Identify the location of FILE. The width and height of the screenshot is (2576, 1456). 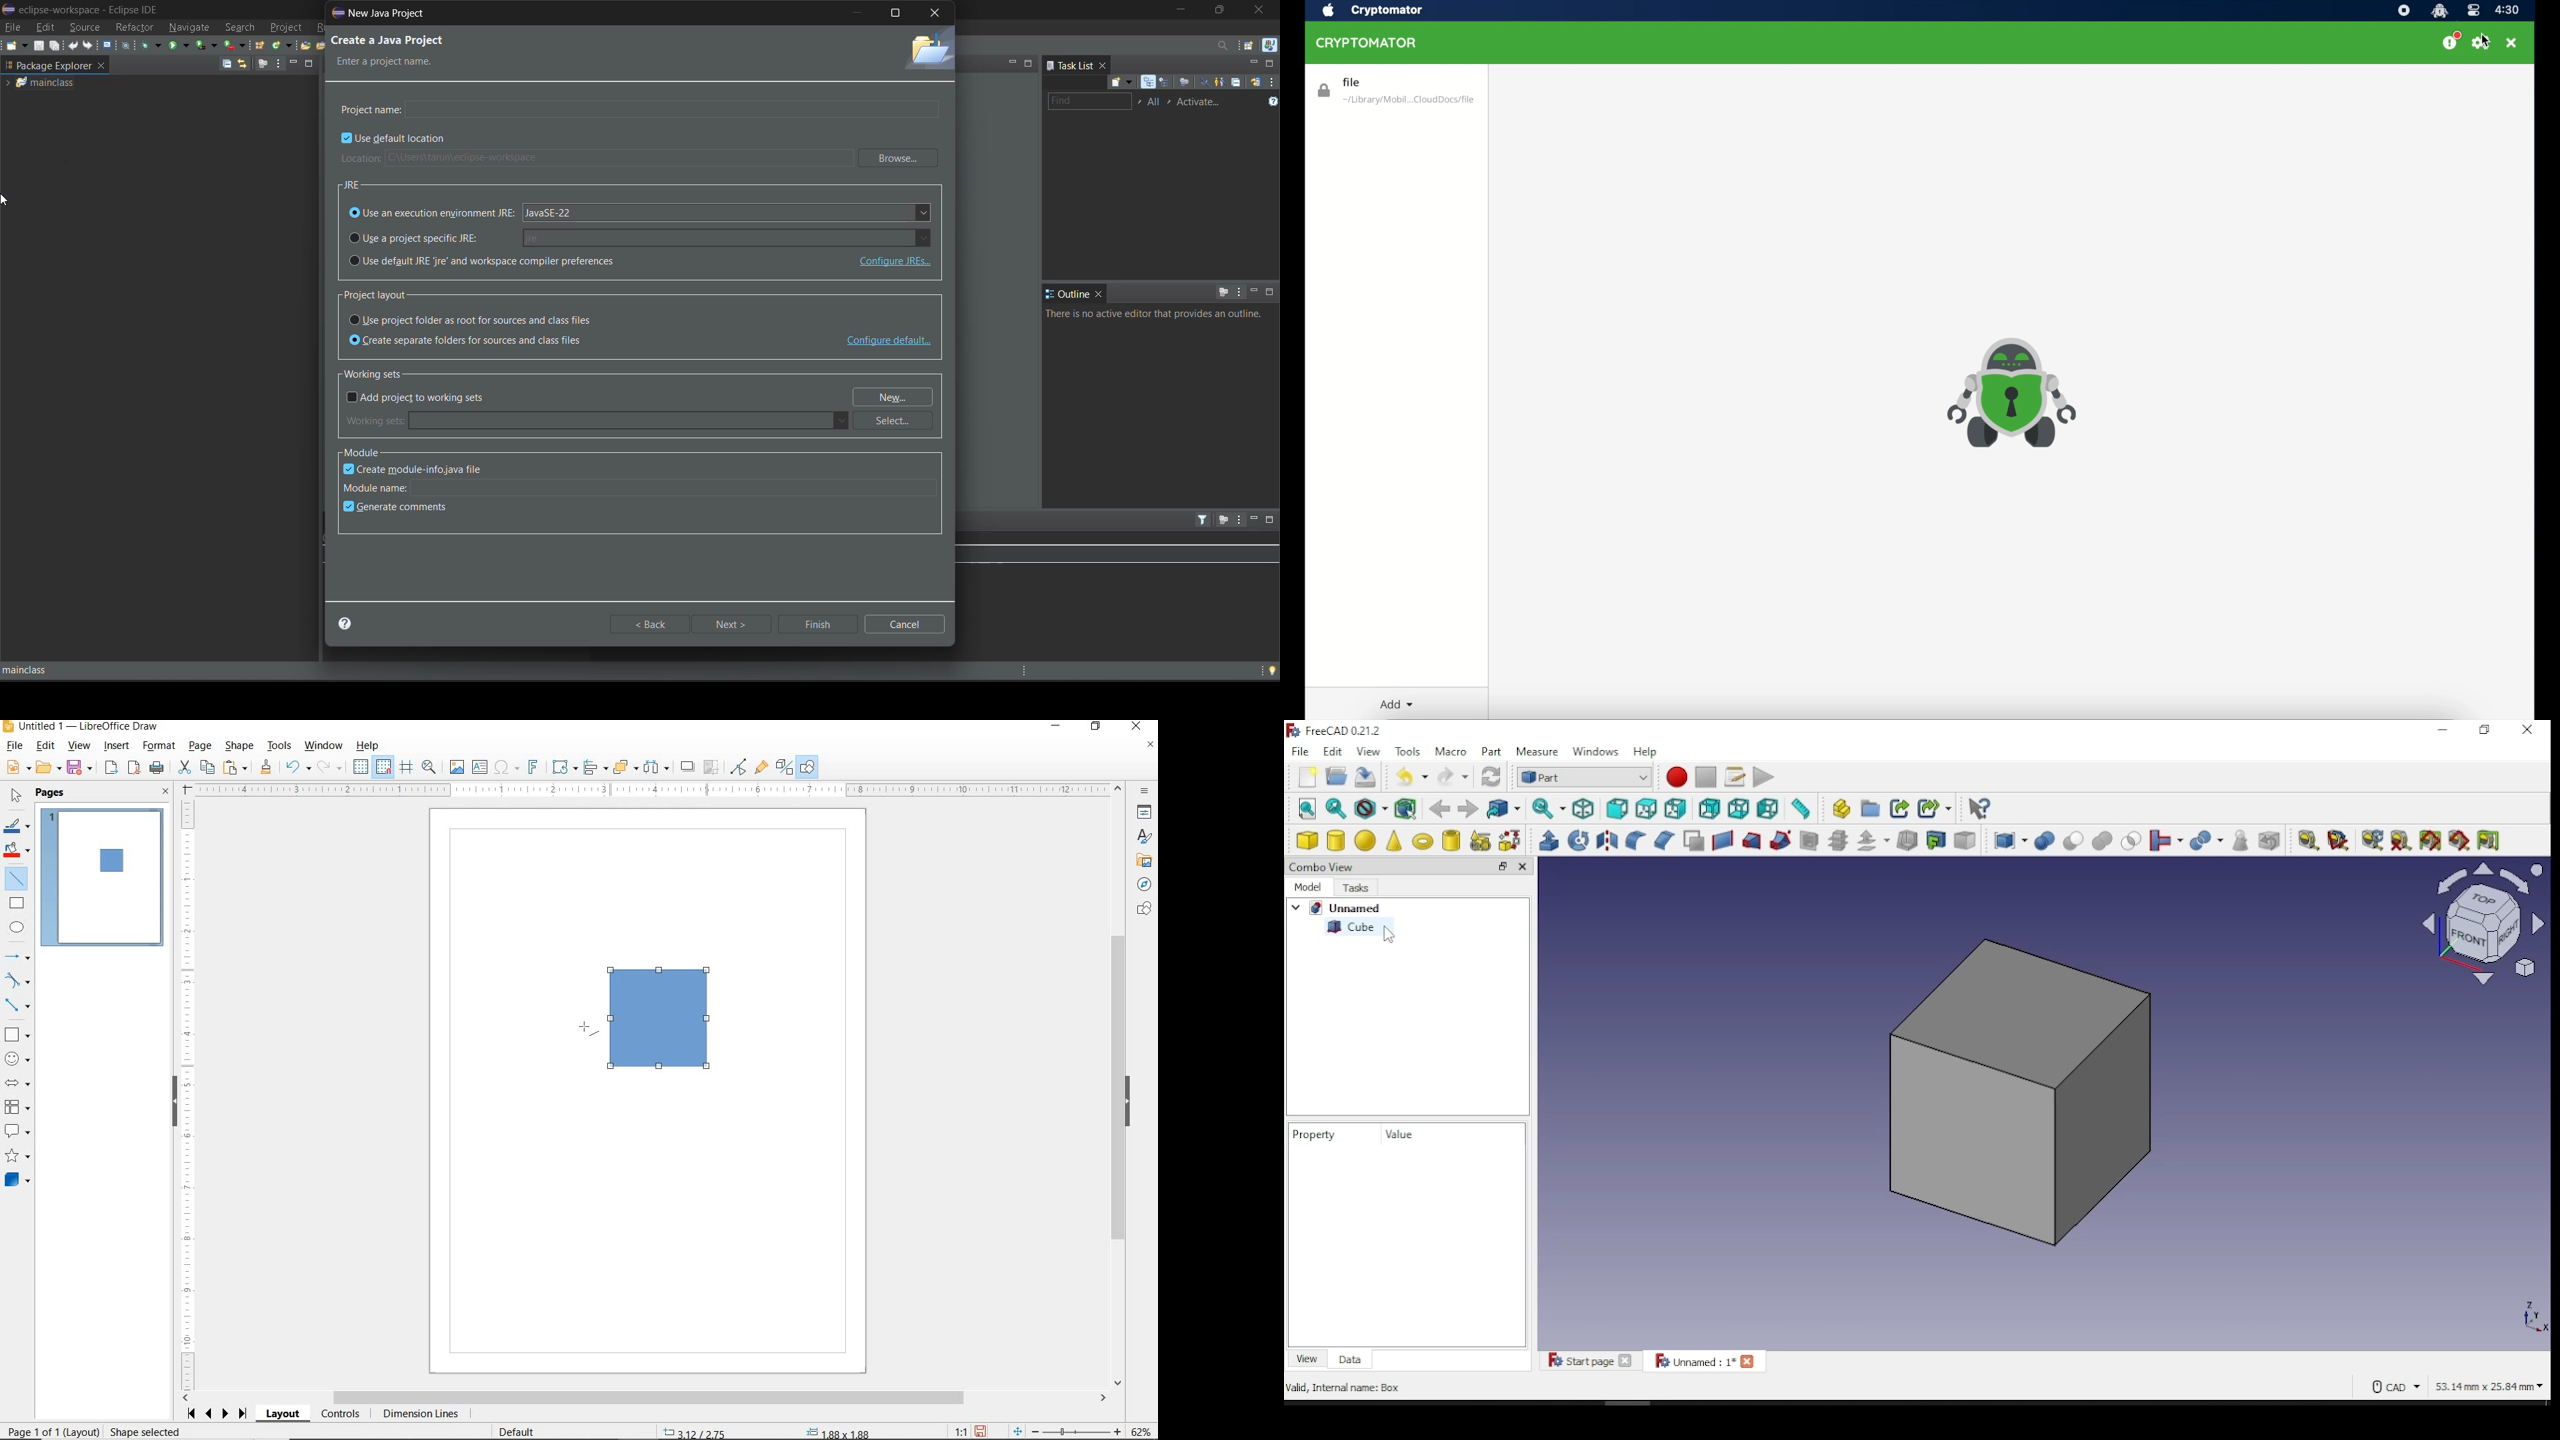
(13, 747).